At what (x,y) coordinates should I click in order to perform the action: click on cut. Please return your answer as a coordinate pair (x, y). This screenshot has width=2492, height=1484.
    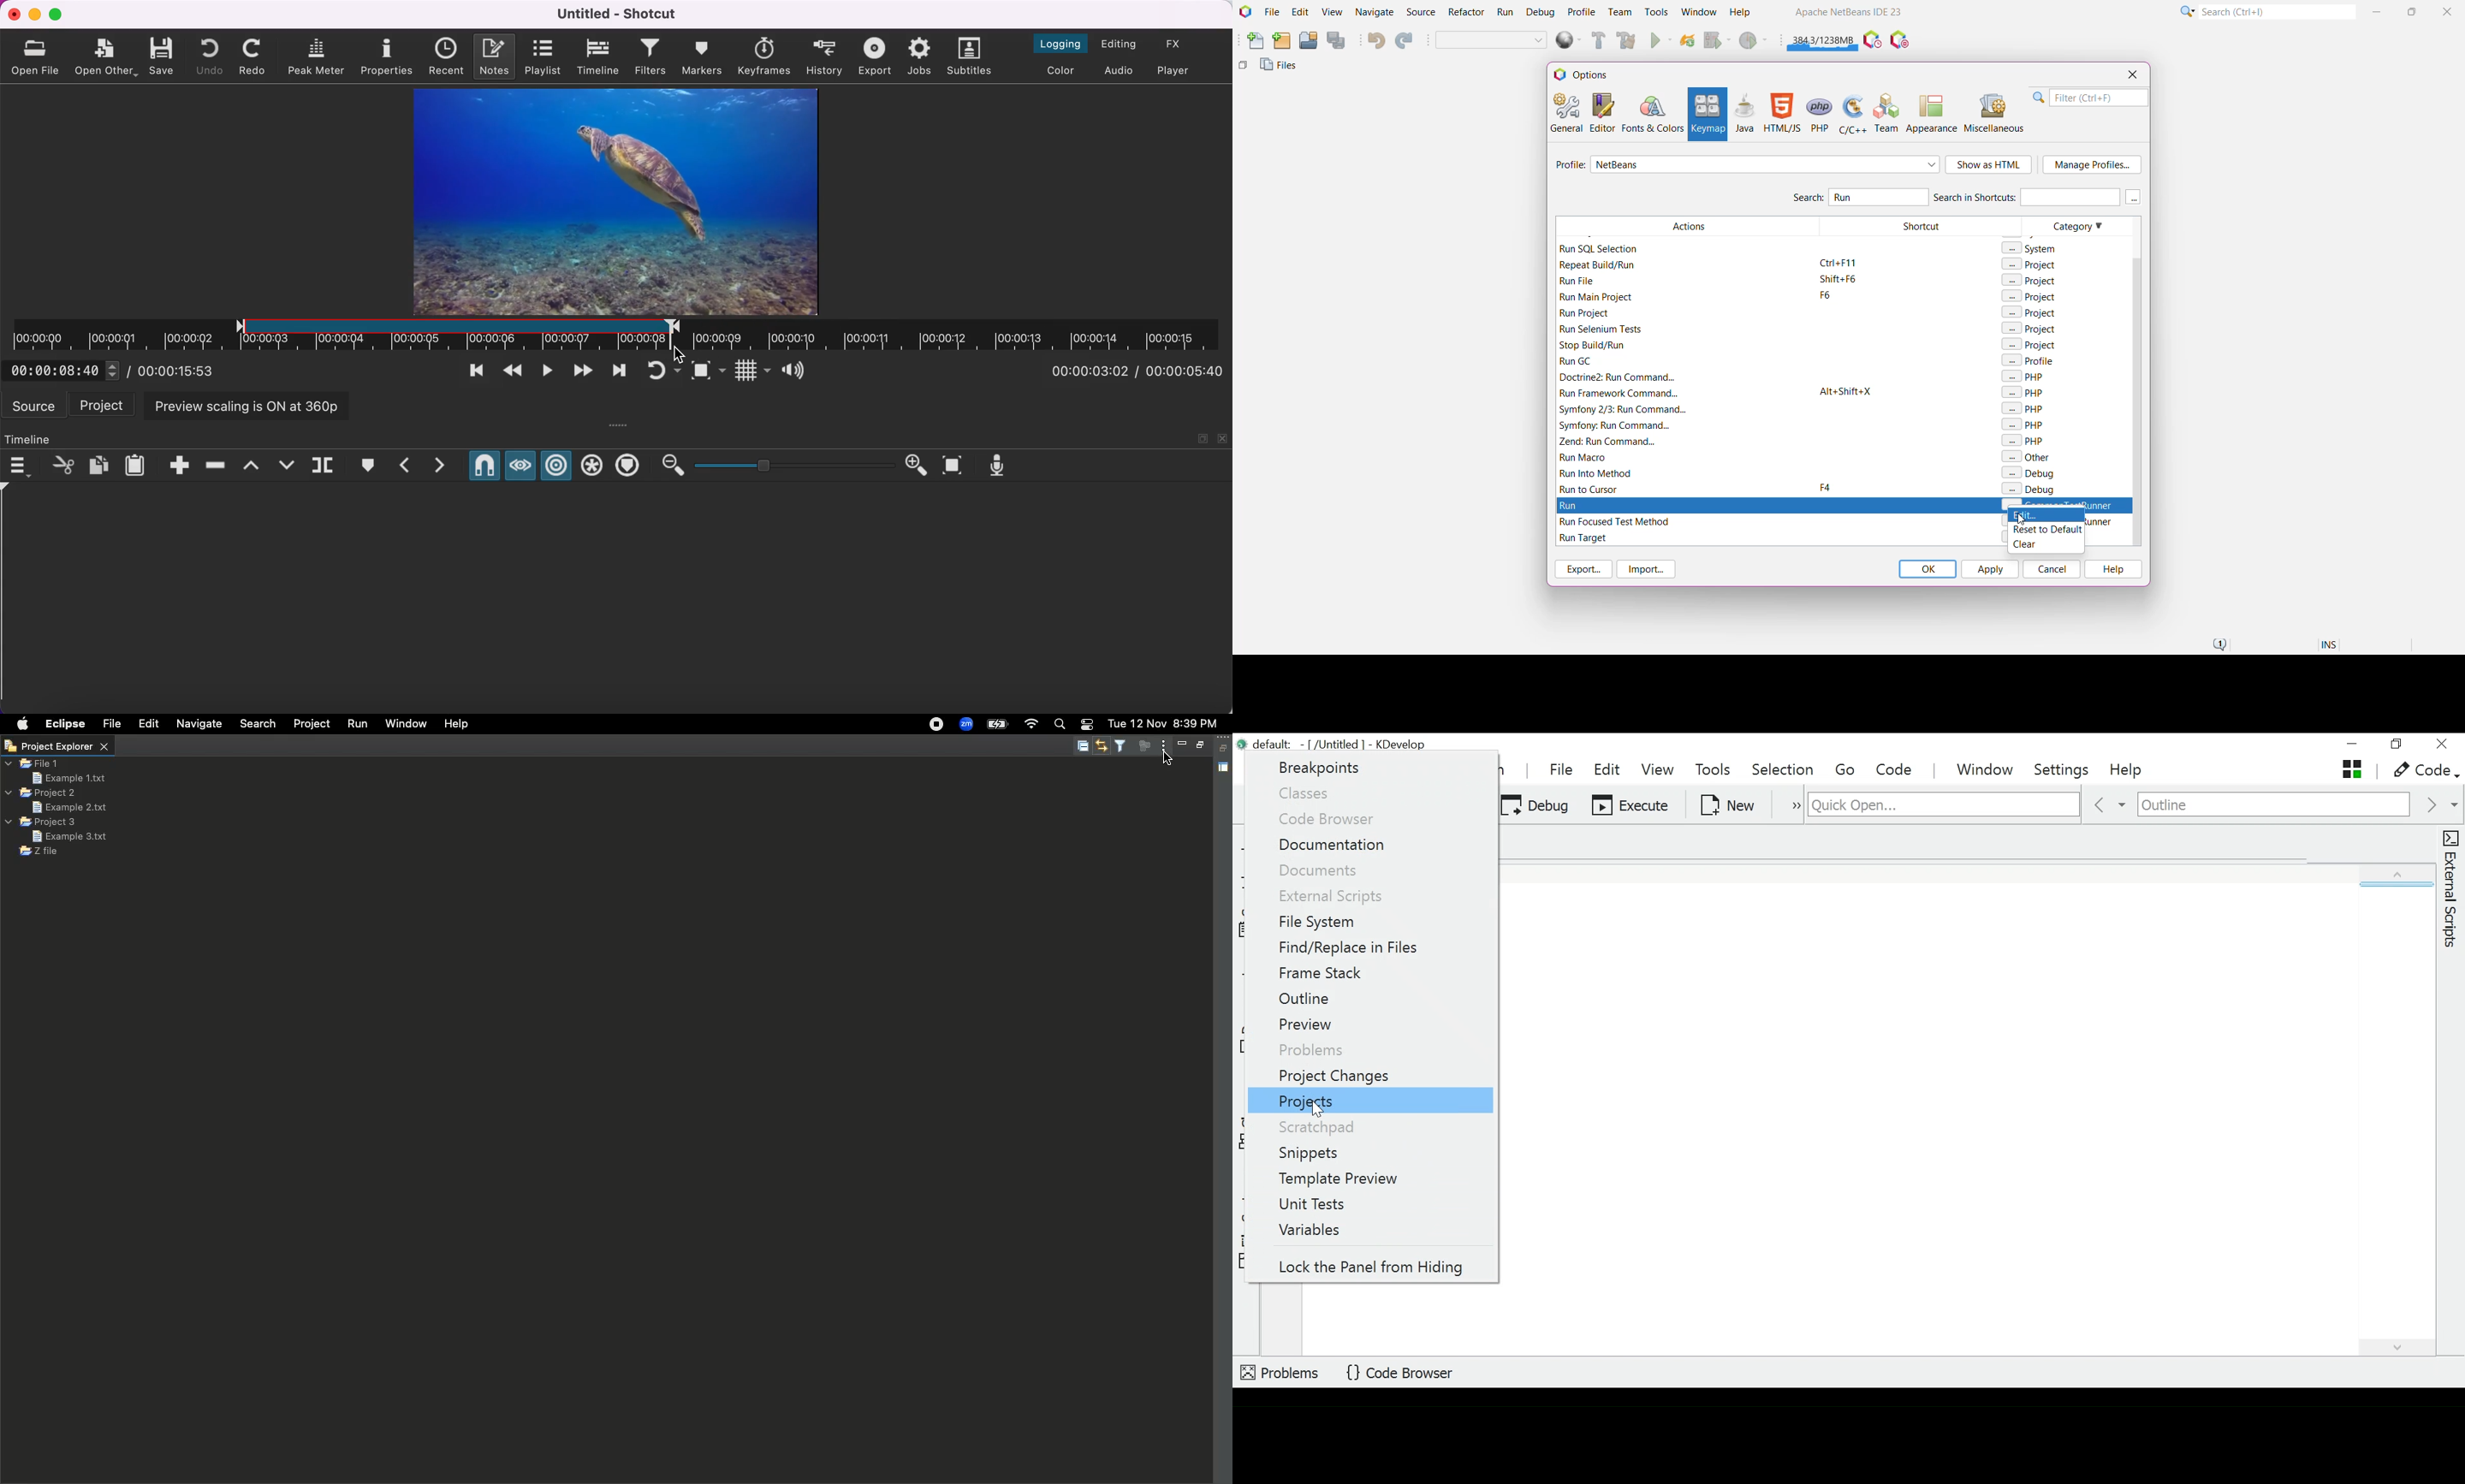
    Looking at the image, I should click on (61, 464).